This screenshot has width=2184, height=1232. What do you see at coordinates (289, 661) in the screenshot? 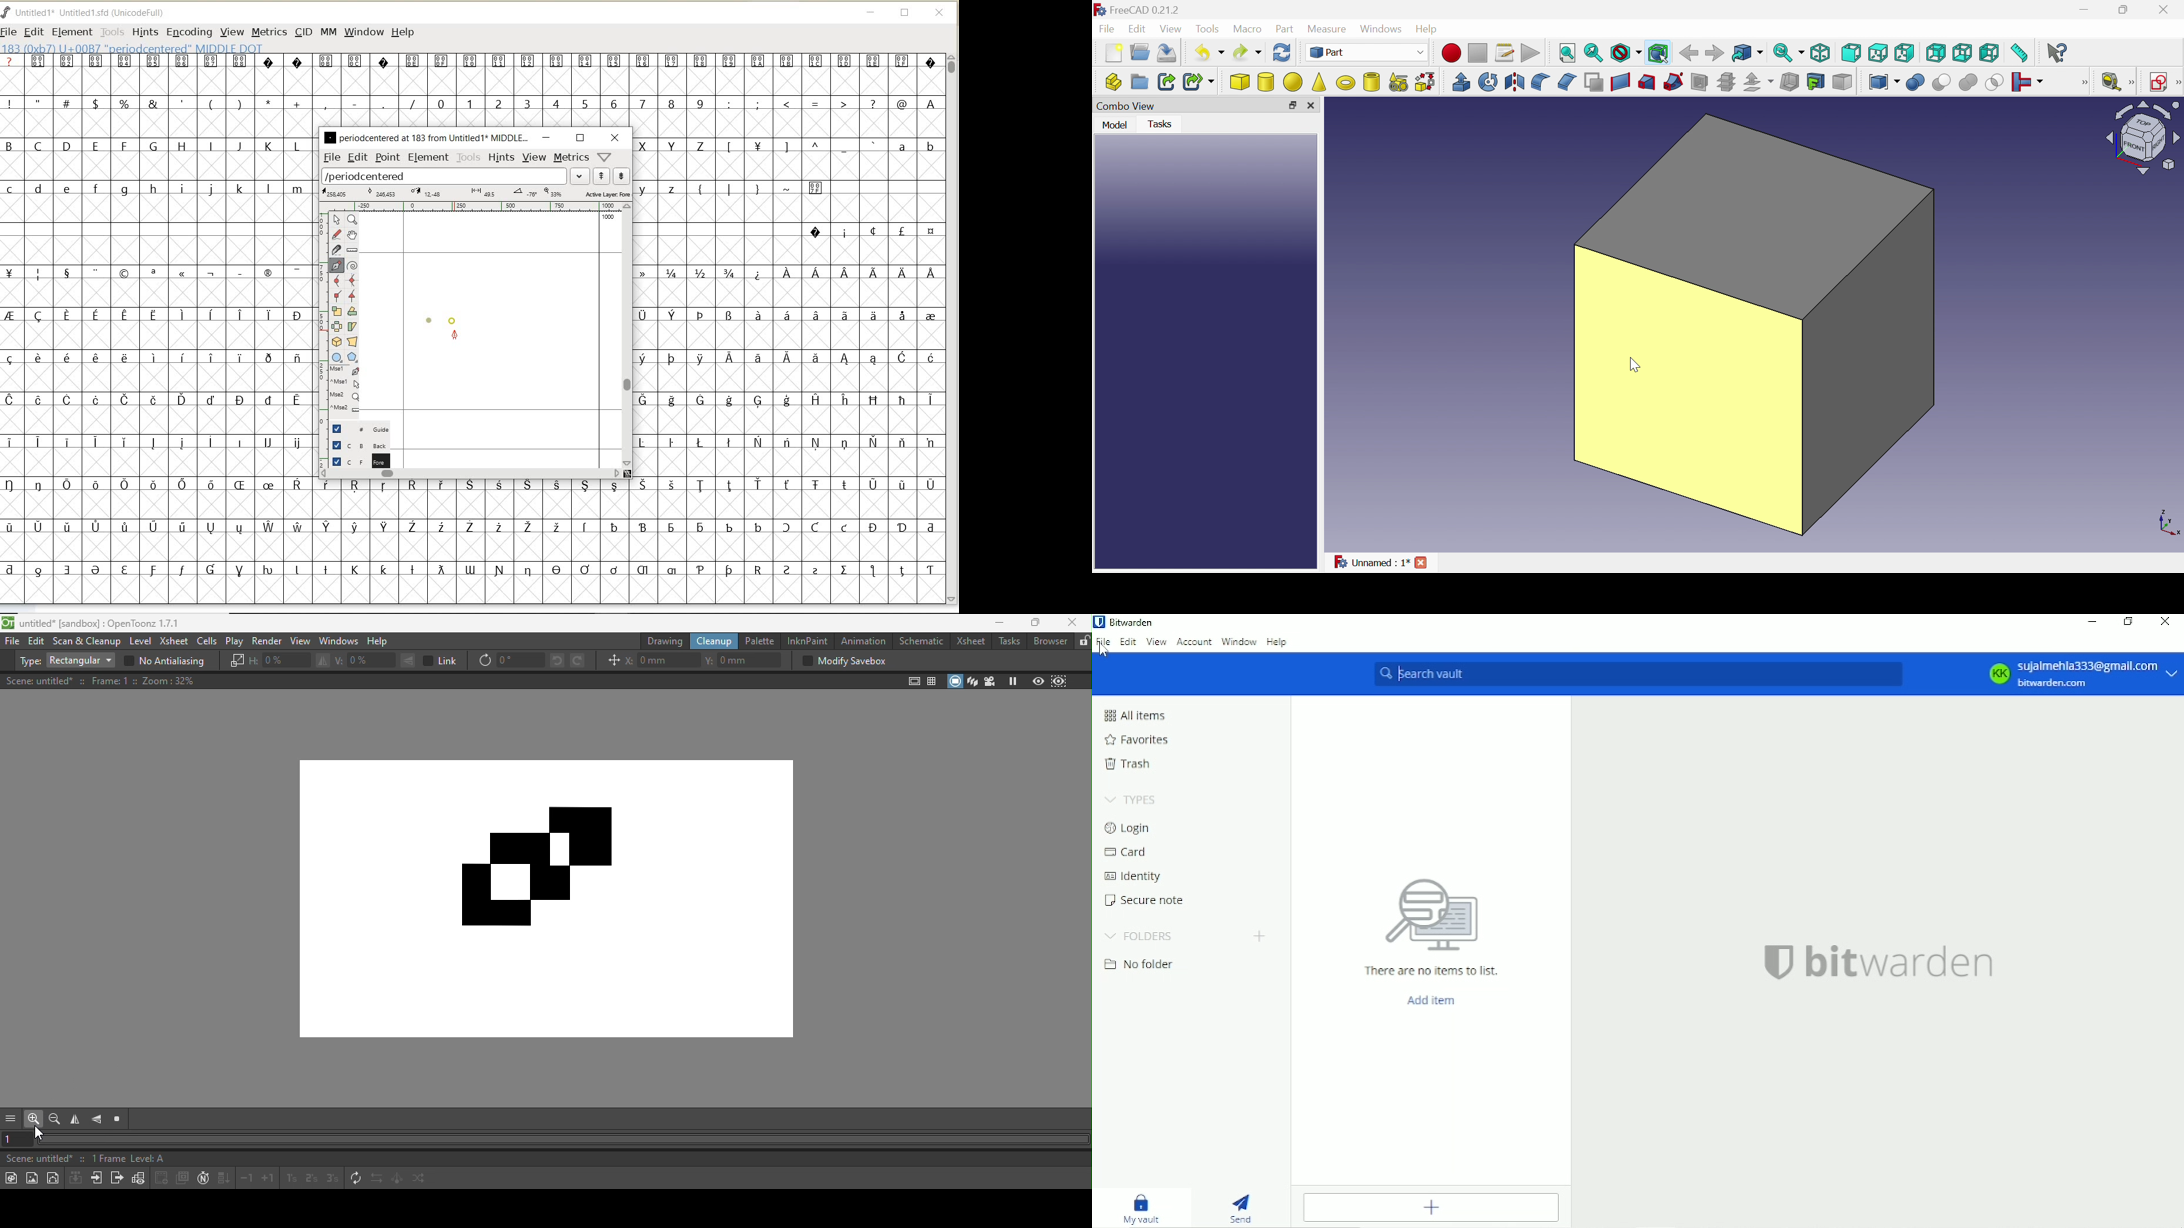
I see `Flip selection horizontally` at bounding box center [289, 661].